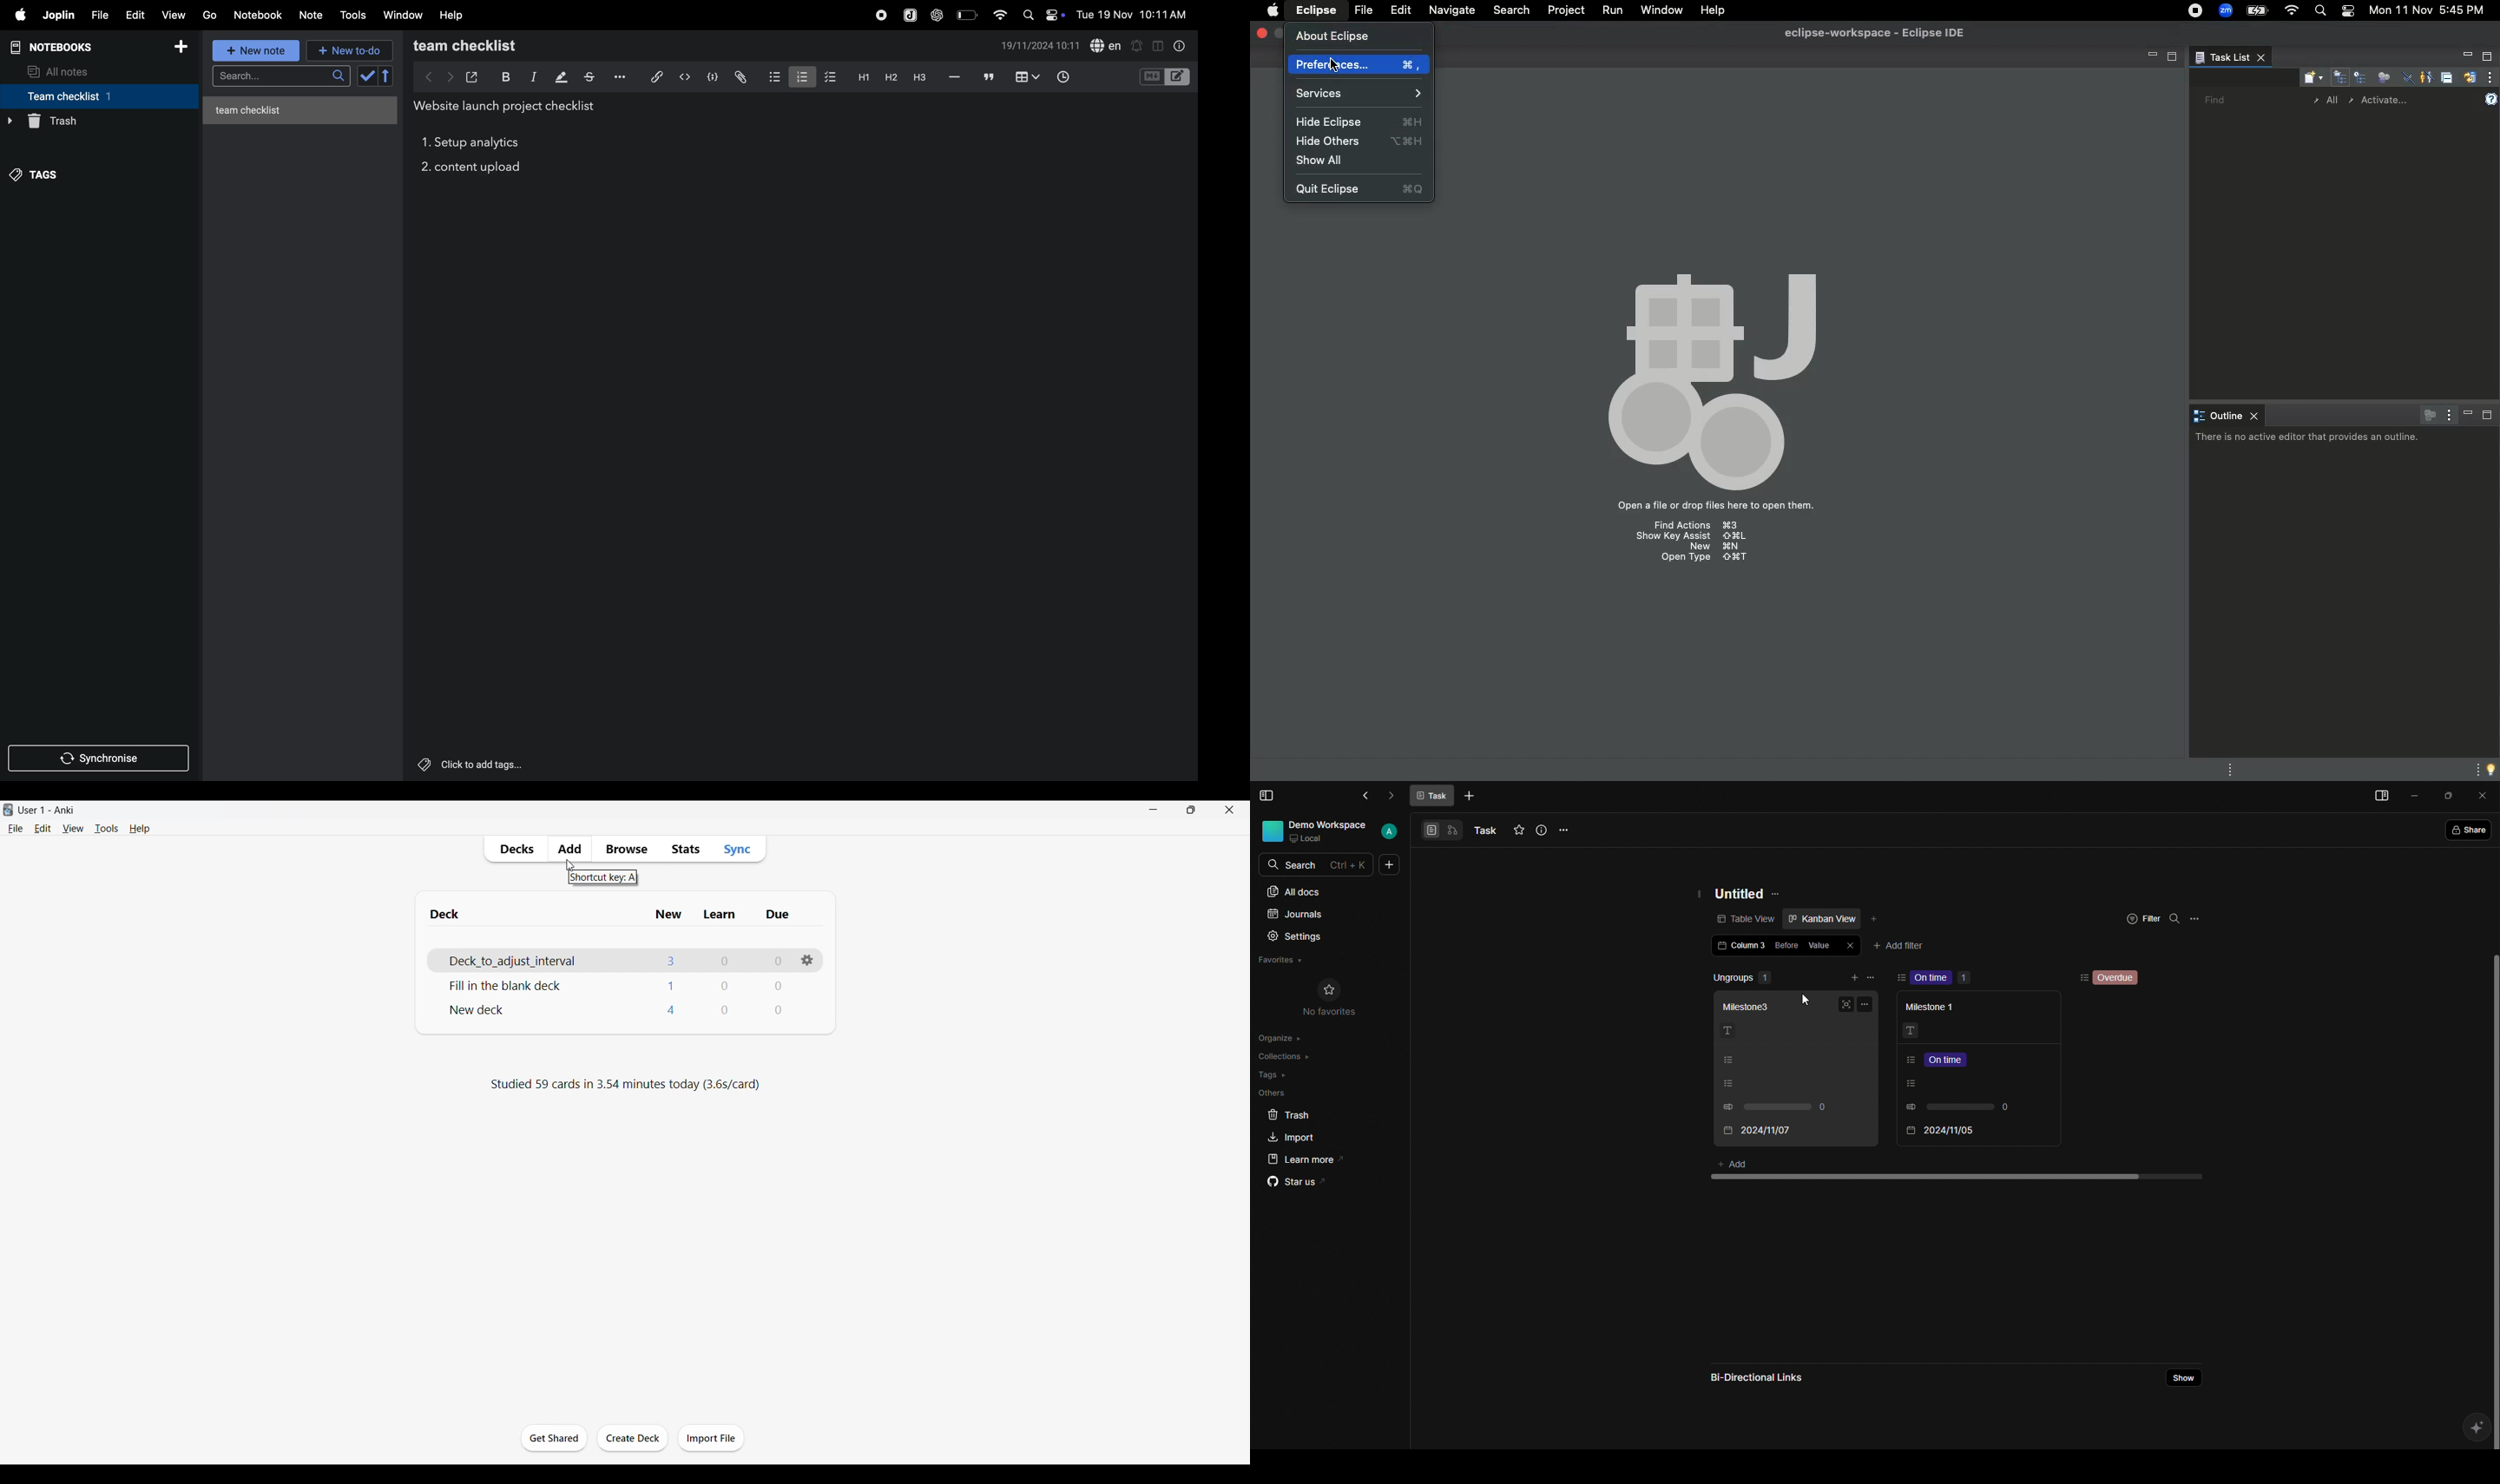 The width and height of the screenshot is (2520, 1484). I want to click on Value, so click(1819, 943).